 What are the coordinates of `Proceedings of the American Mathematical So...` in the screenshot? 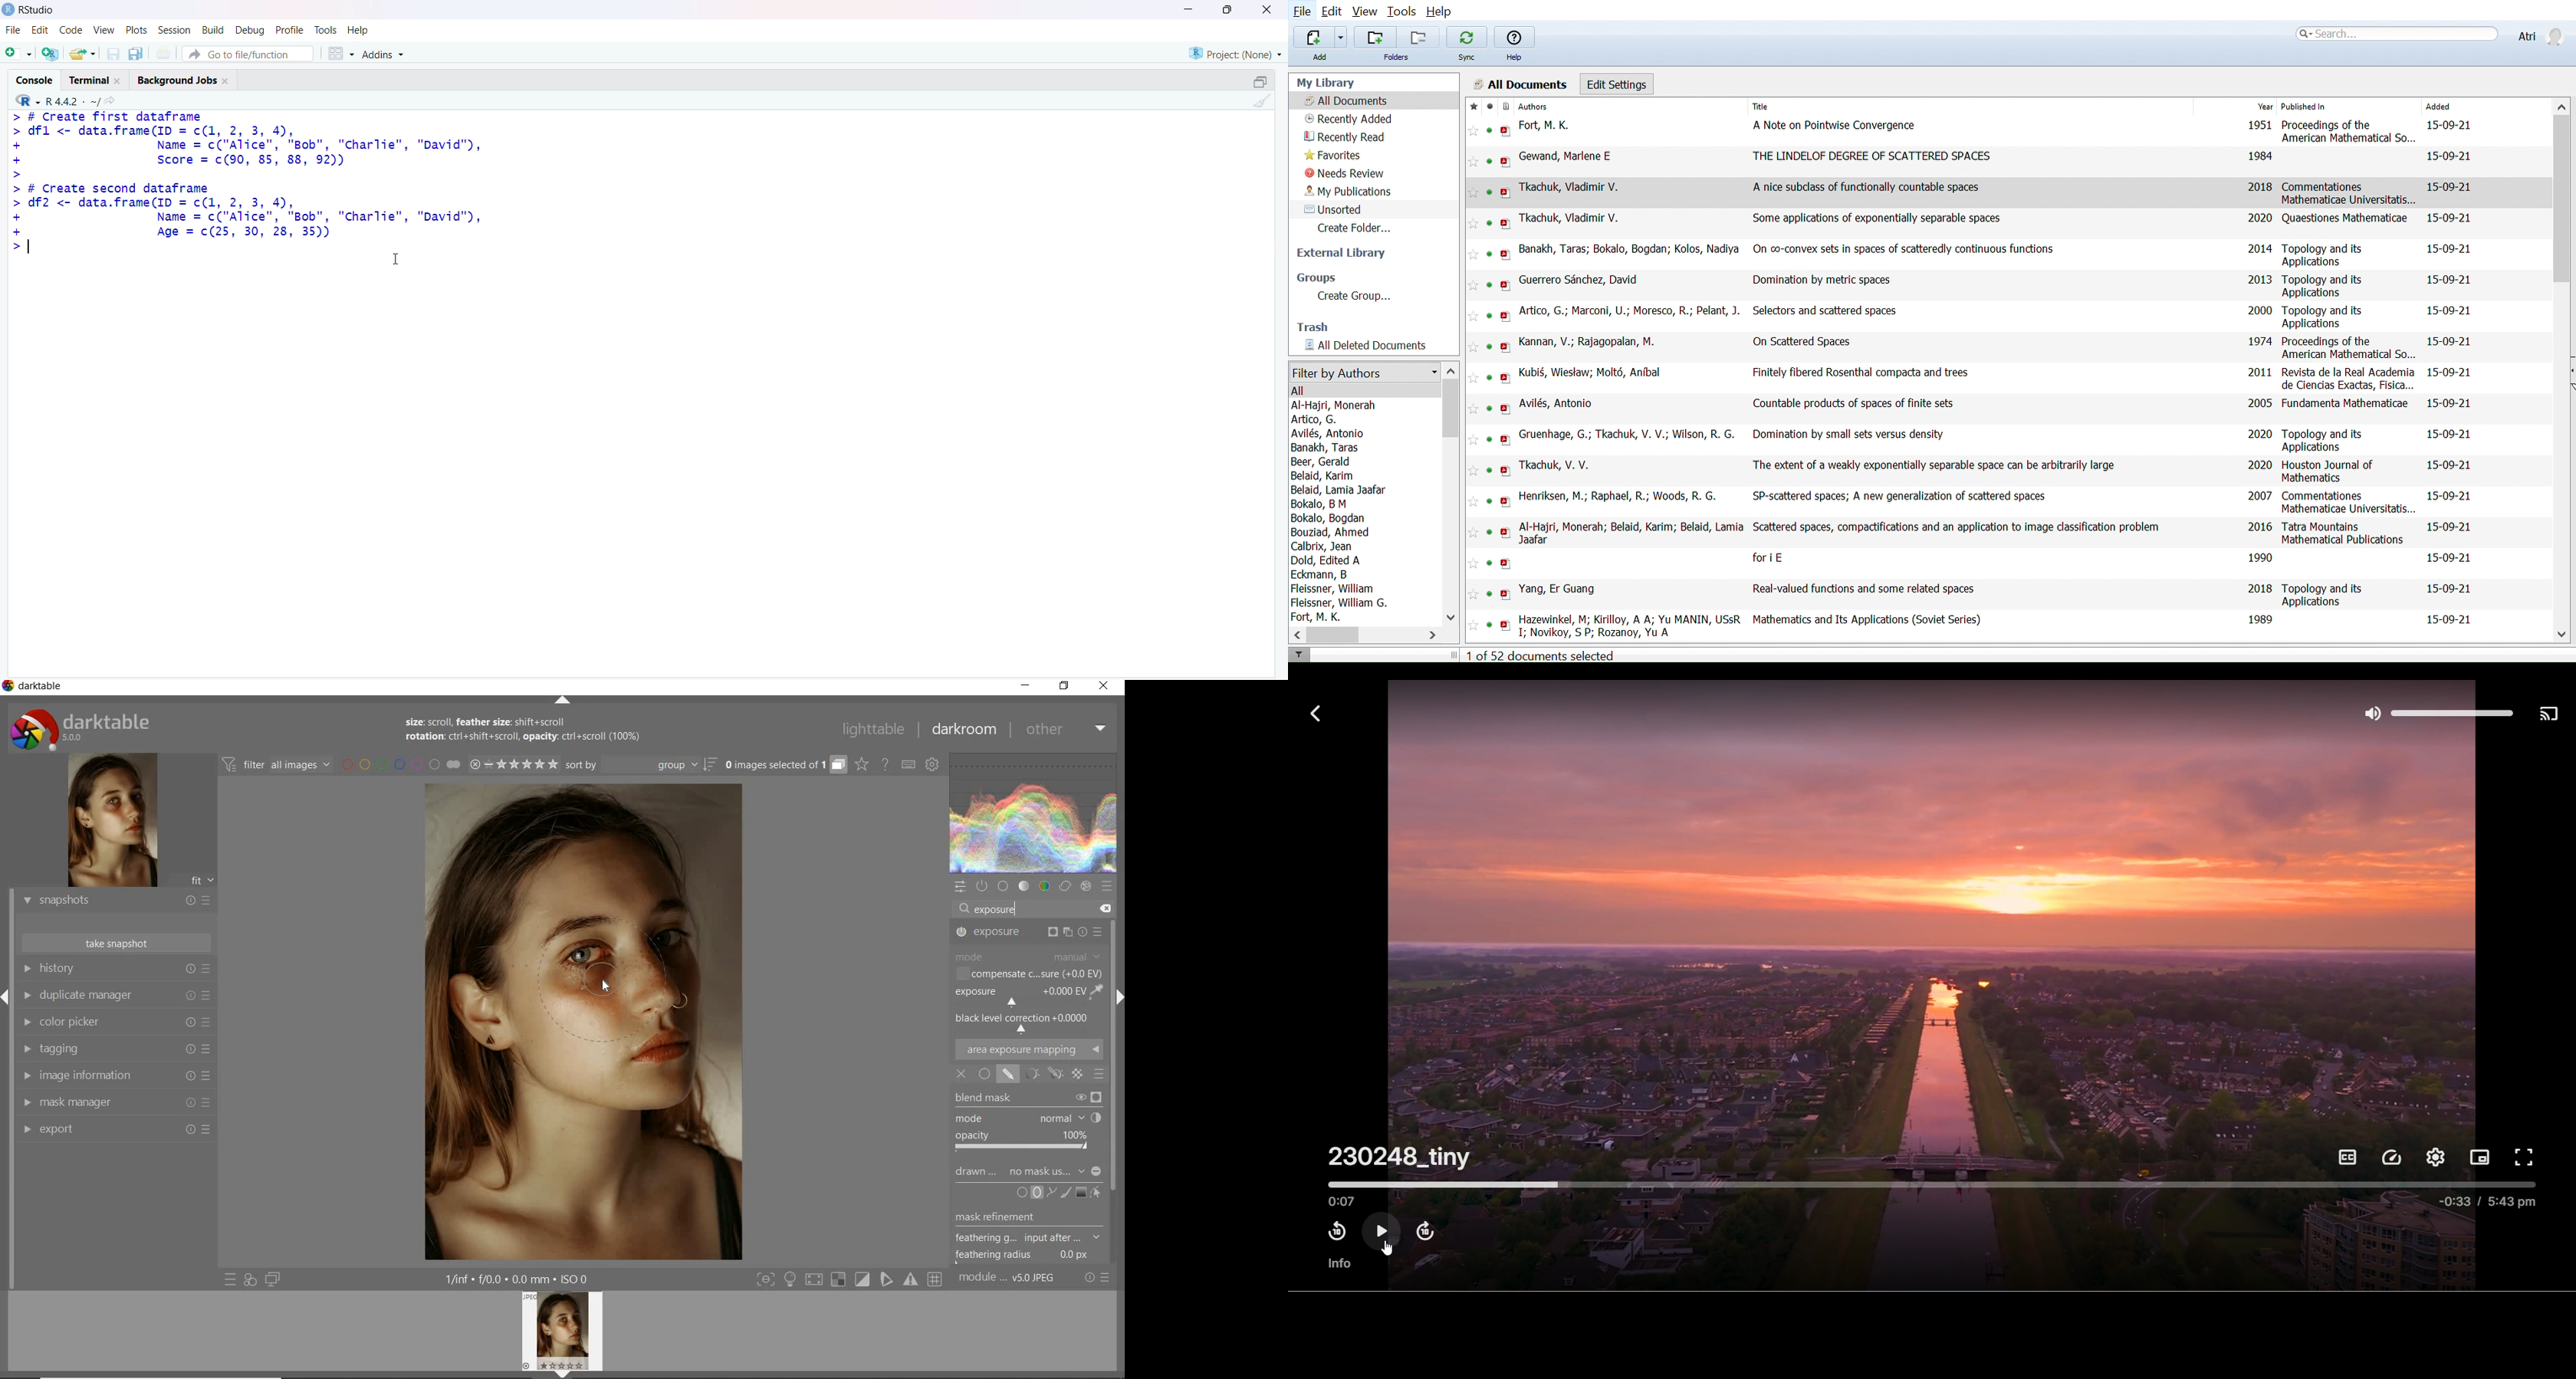 It's located at (2349, 348).